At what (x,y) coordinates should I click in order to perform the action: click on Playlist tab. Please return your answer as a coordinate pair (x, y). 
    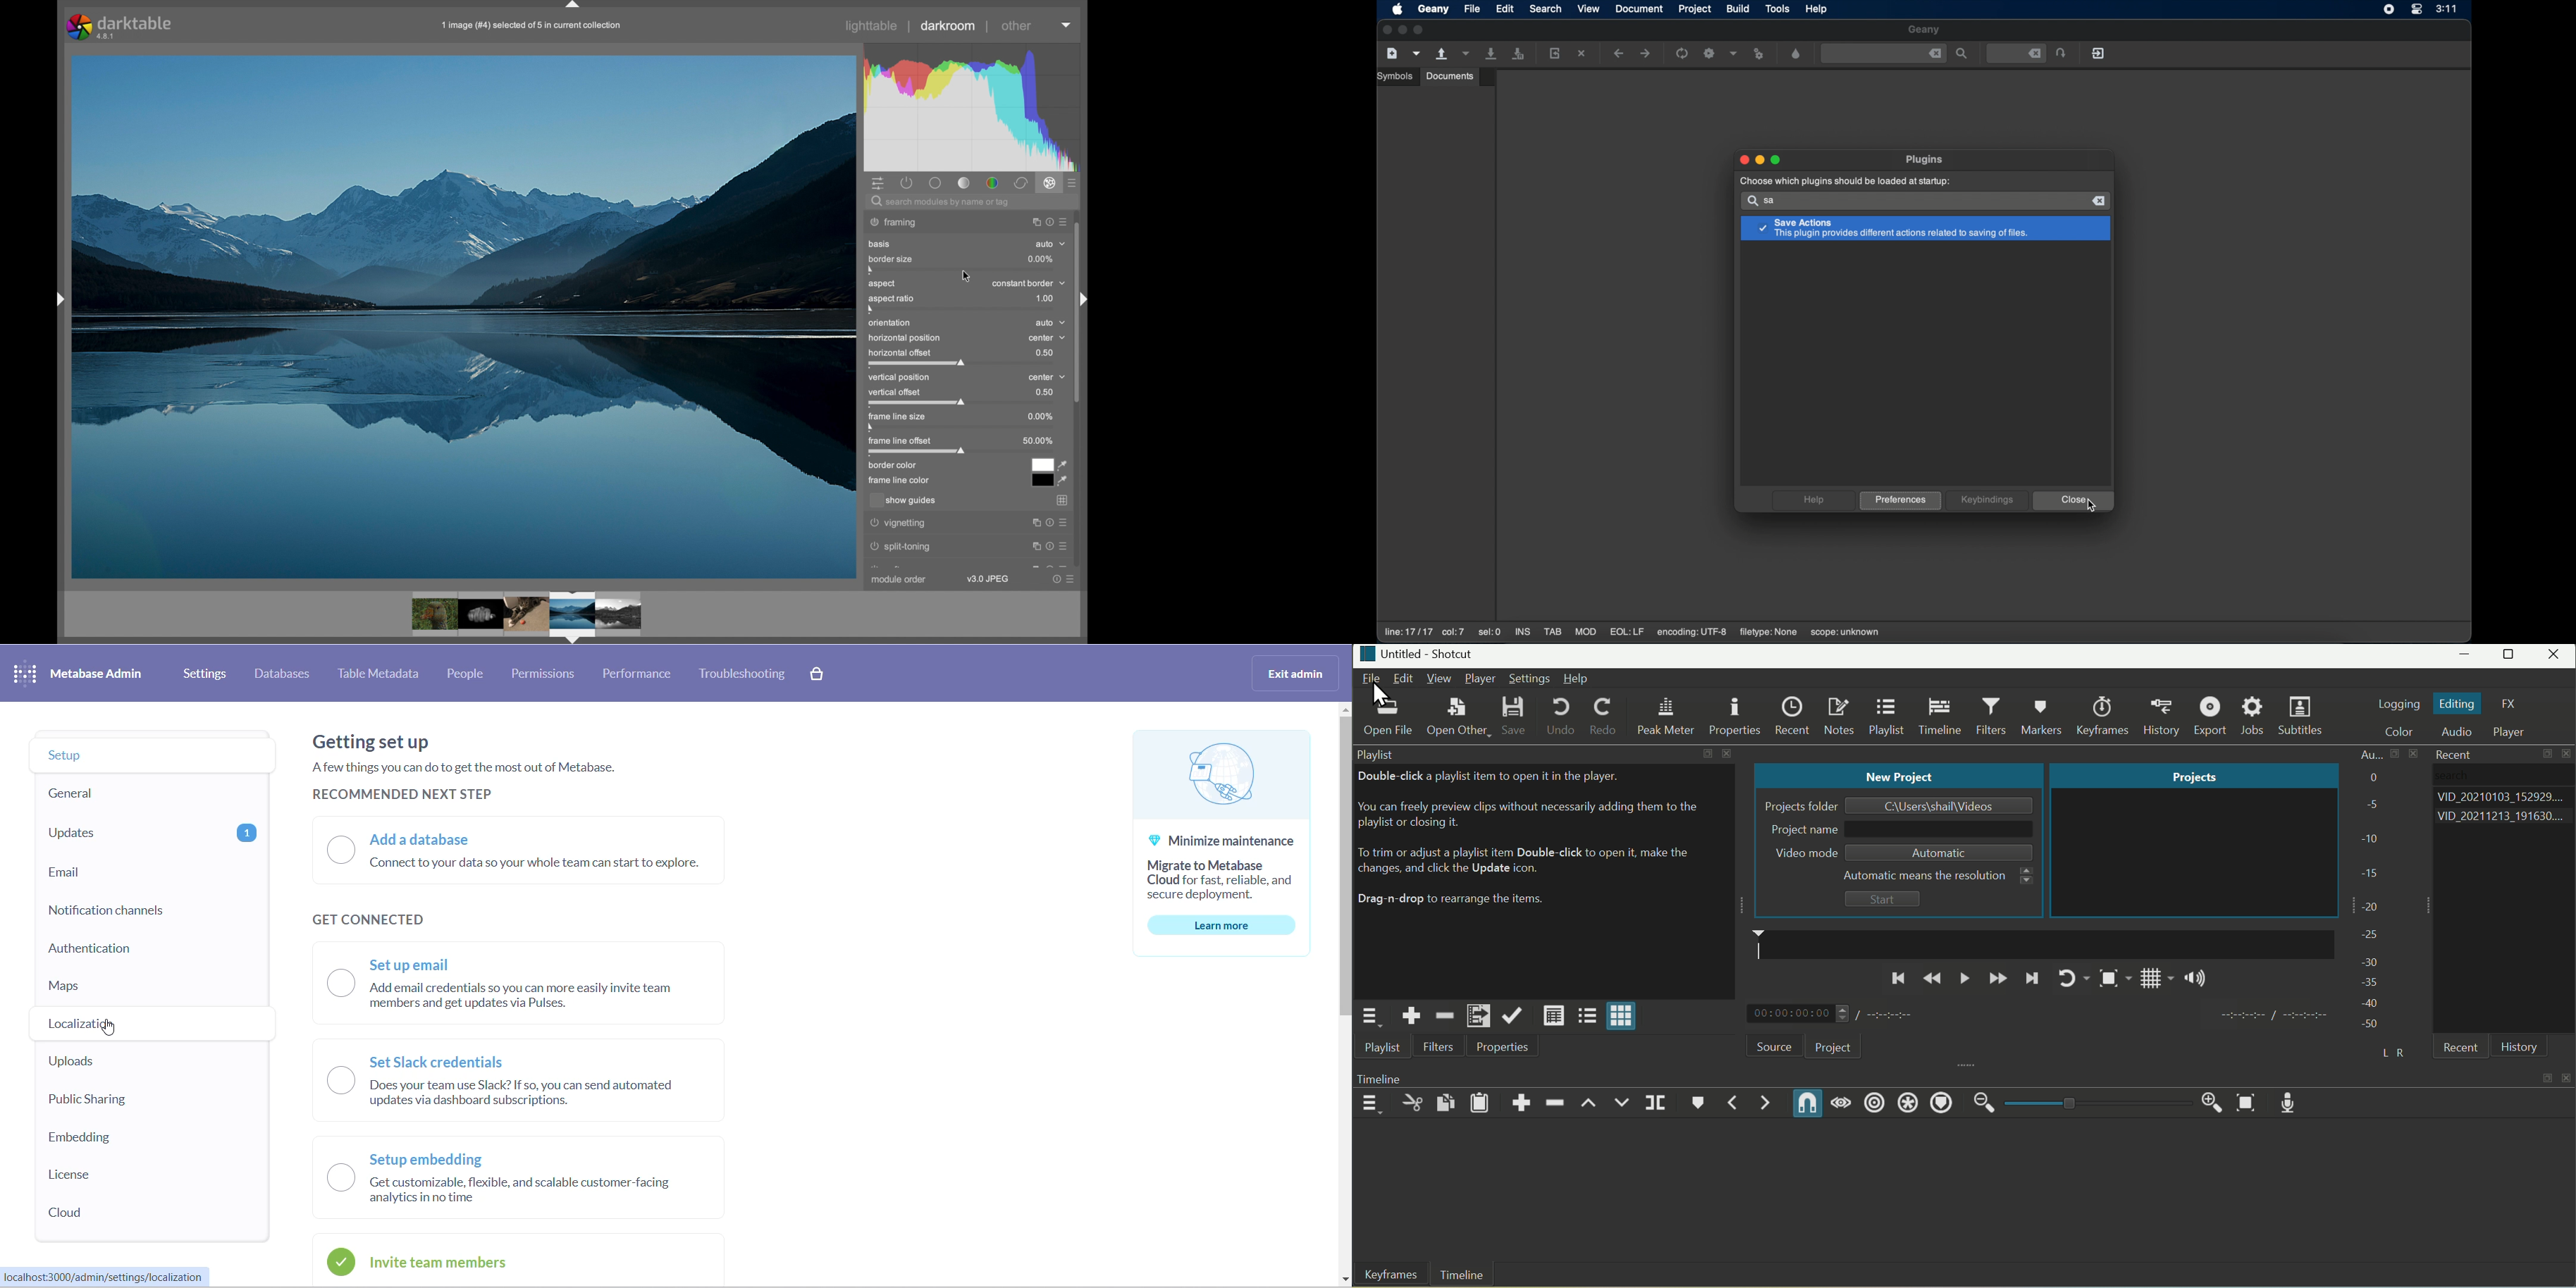
    Looking at the image, I should click on (1542, 873).